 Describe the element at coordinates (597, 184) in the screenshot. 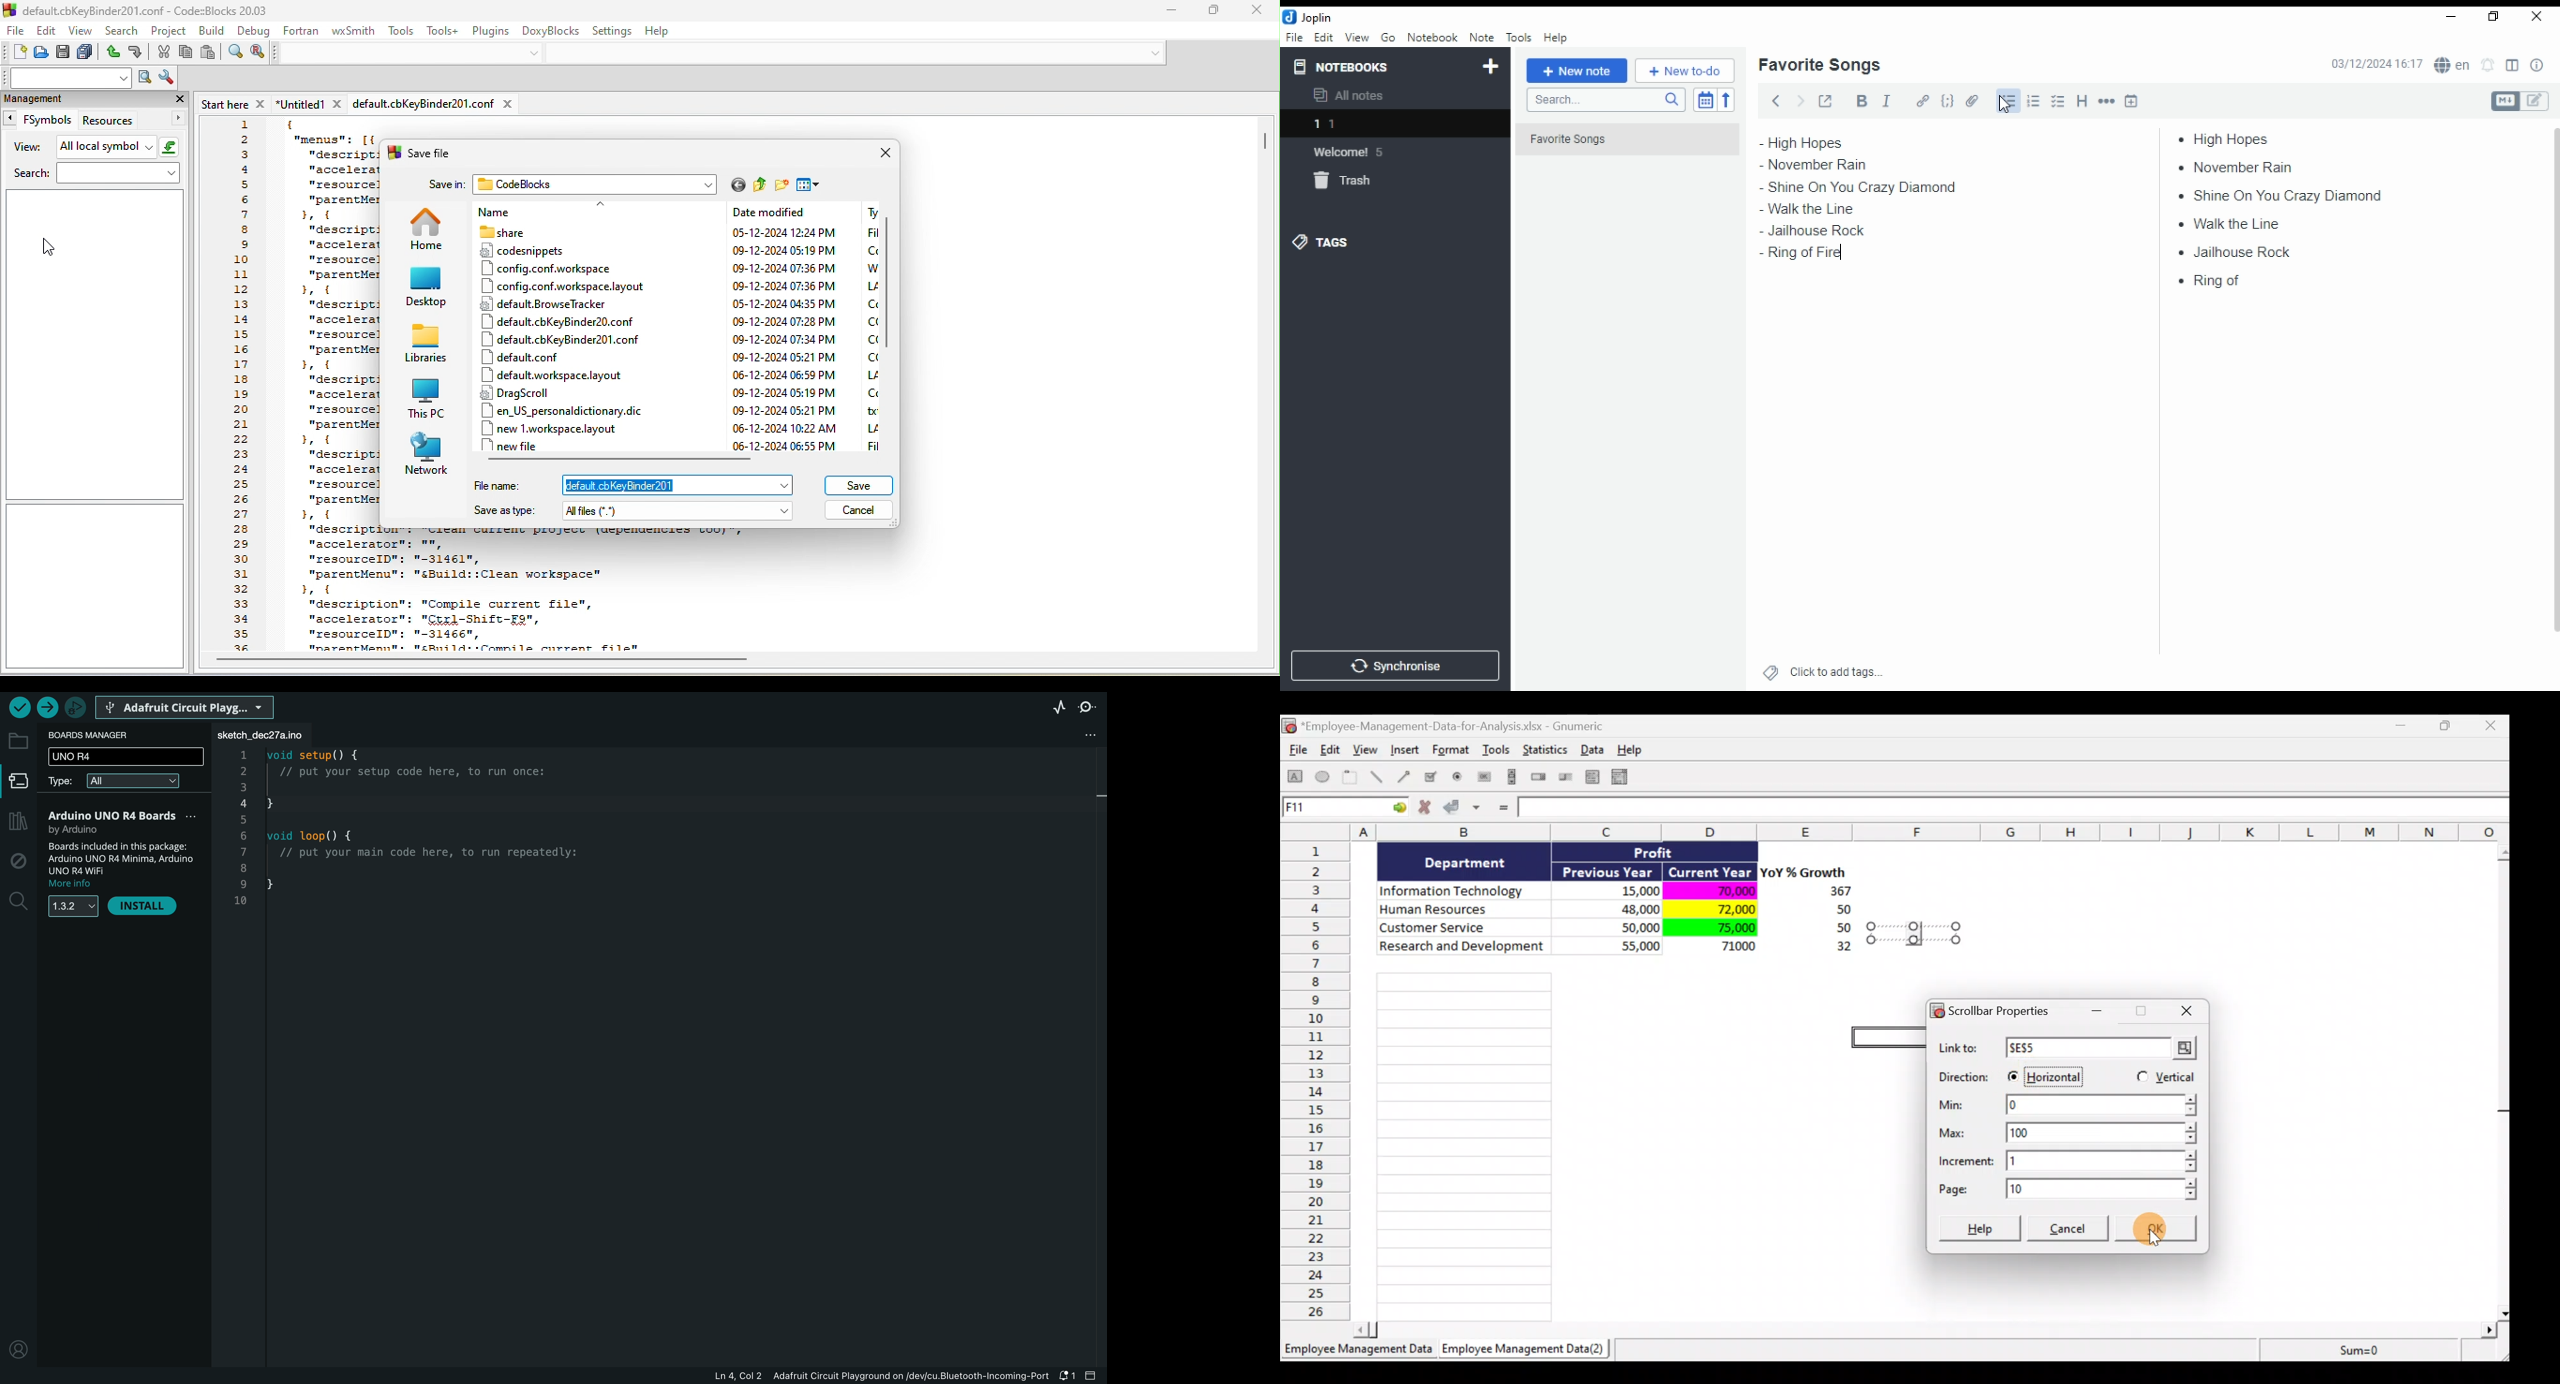

I see `codeblocks` at that location.